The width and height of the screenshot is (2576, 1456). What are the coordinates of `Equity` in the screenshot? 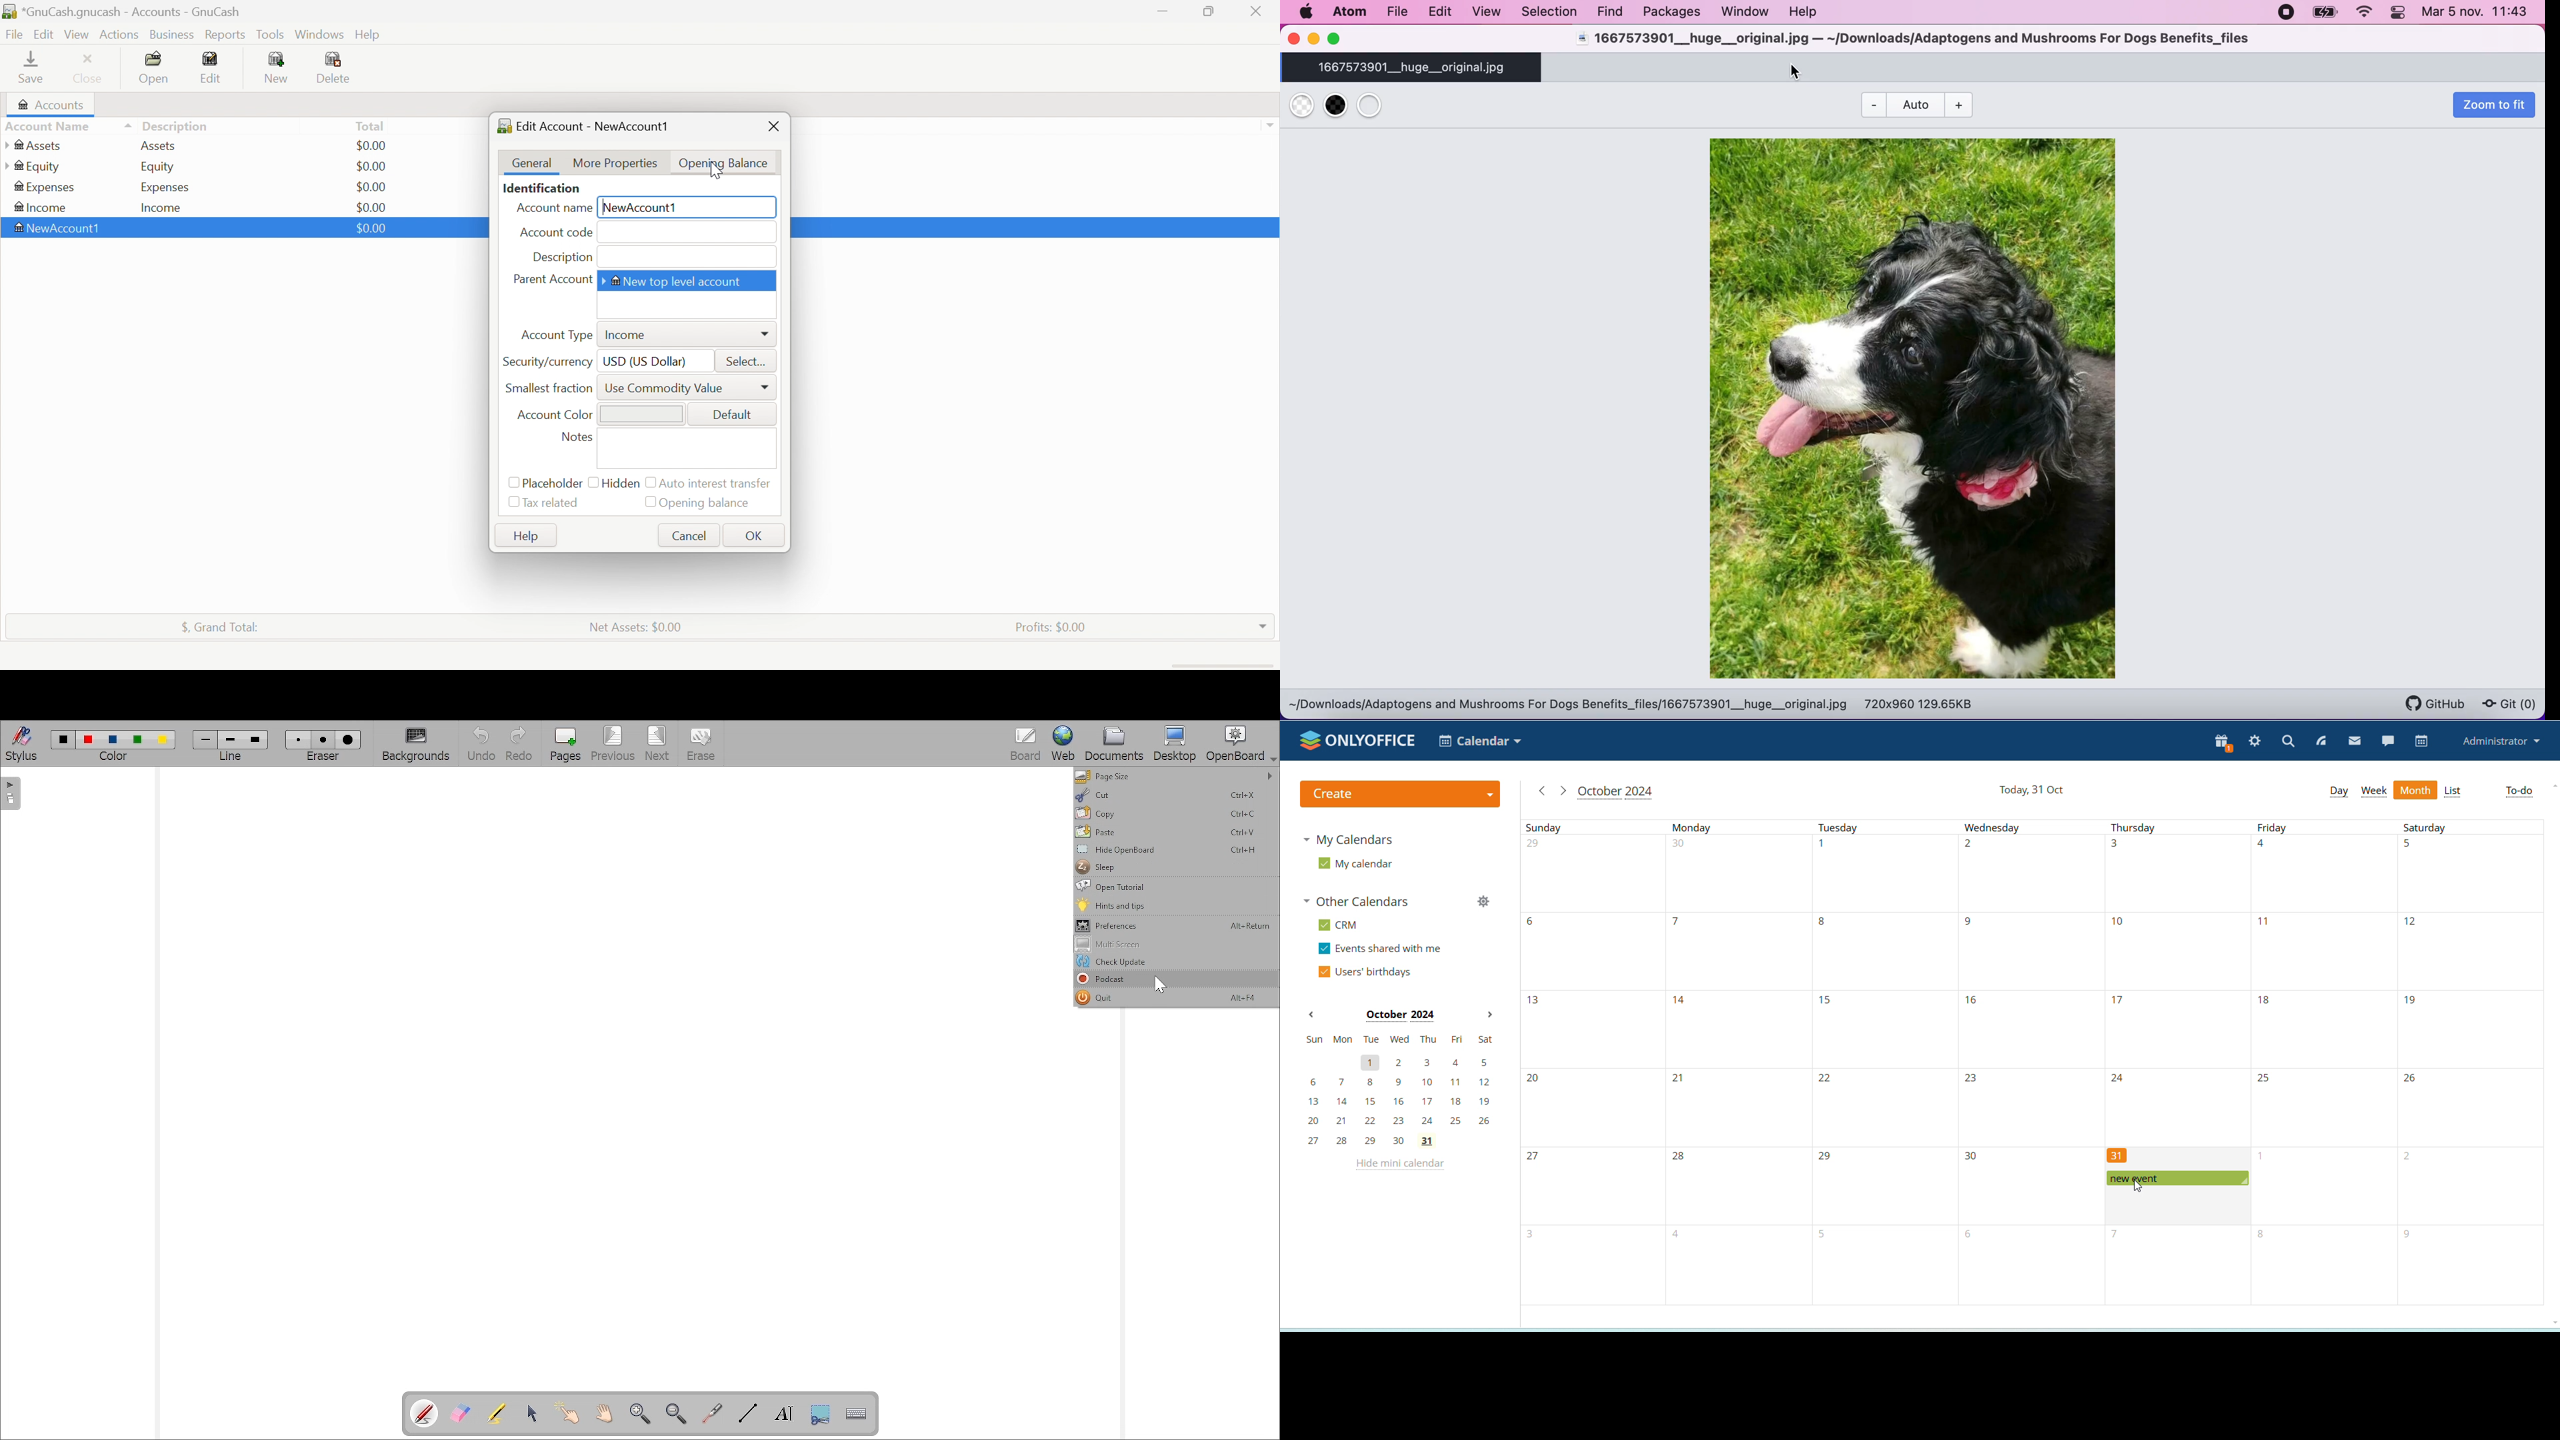 It's located at (159, 167).